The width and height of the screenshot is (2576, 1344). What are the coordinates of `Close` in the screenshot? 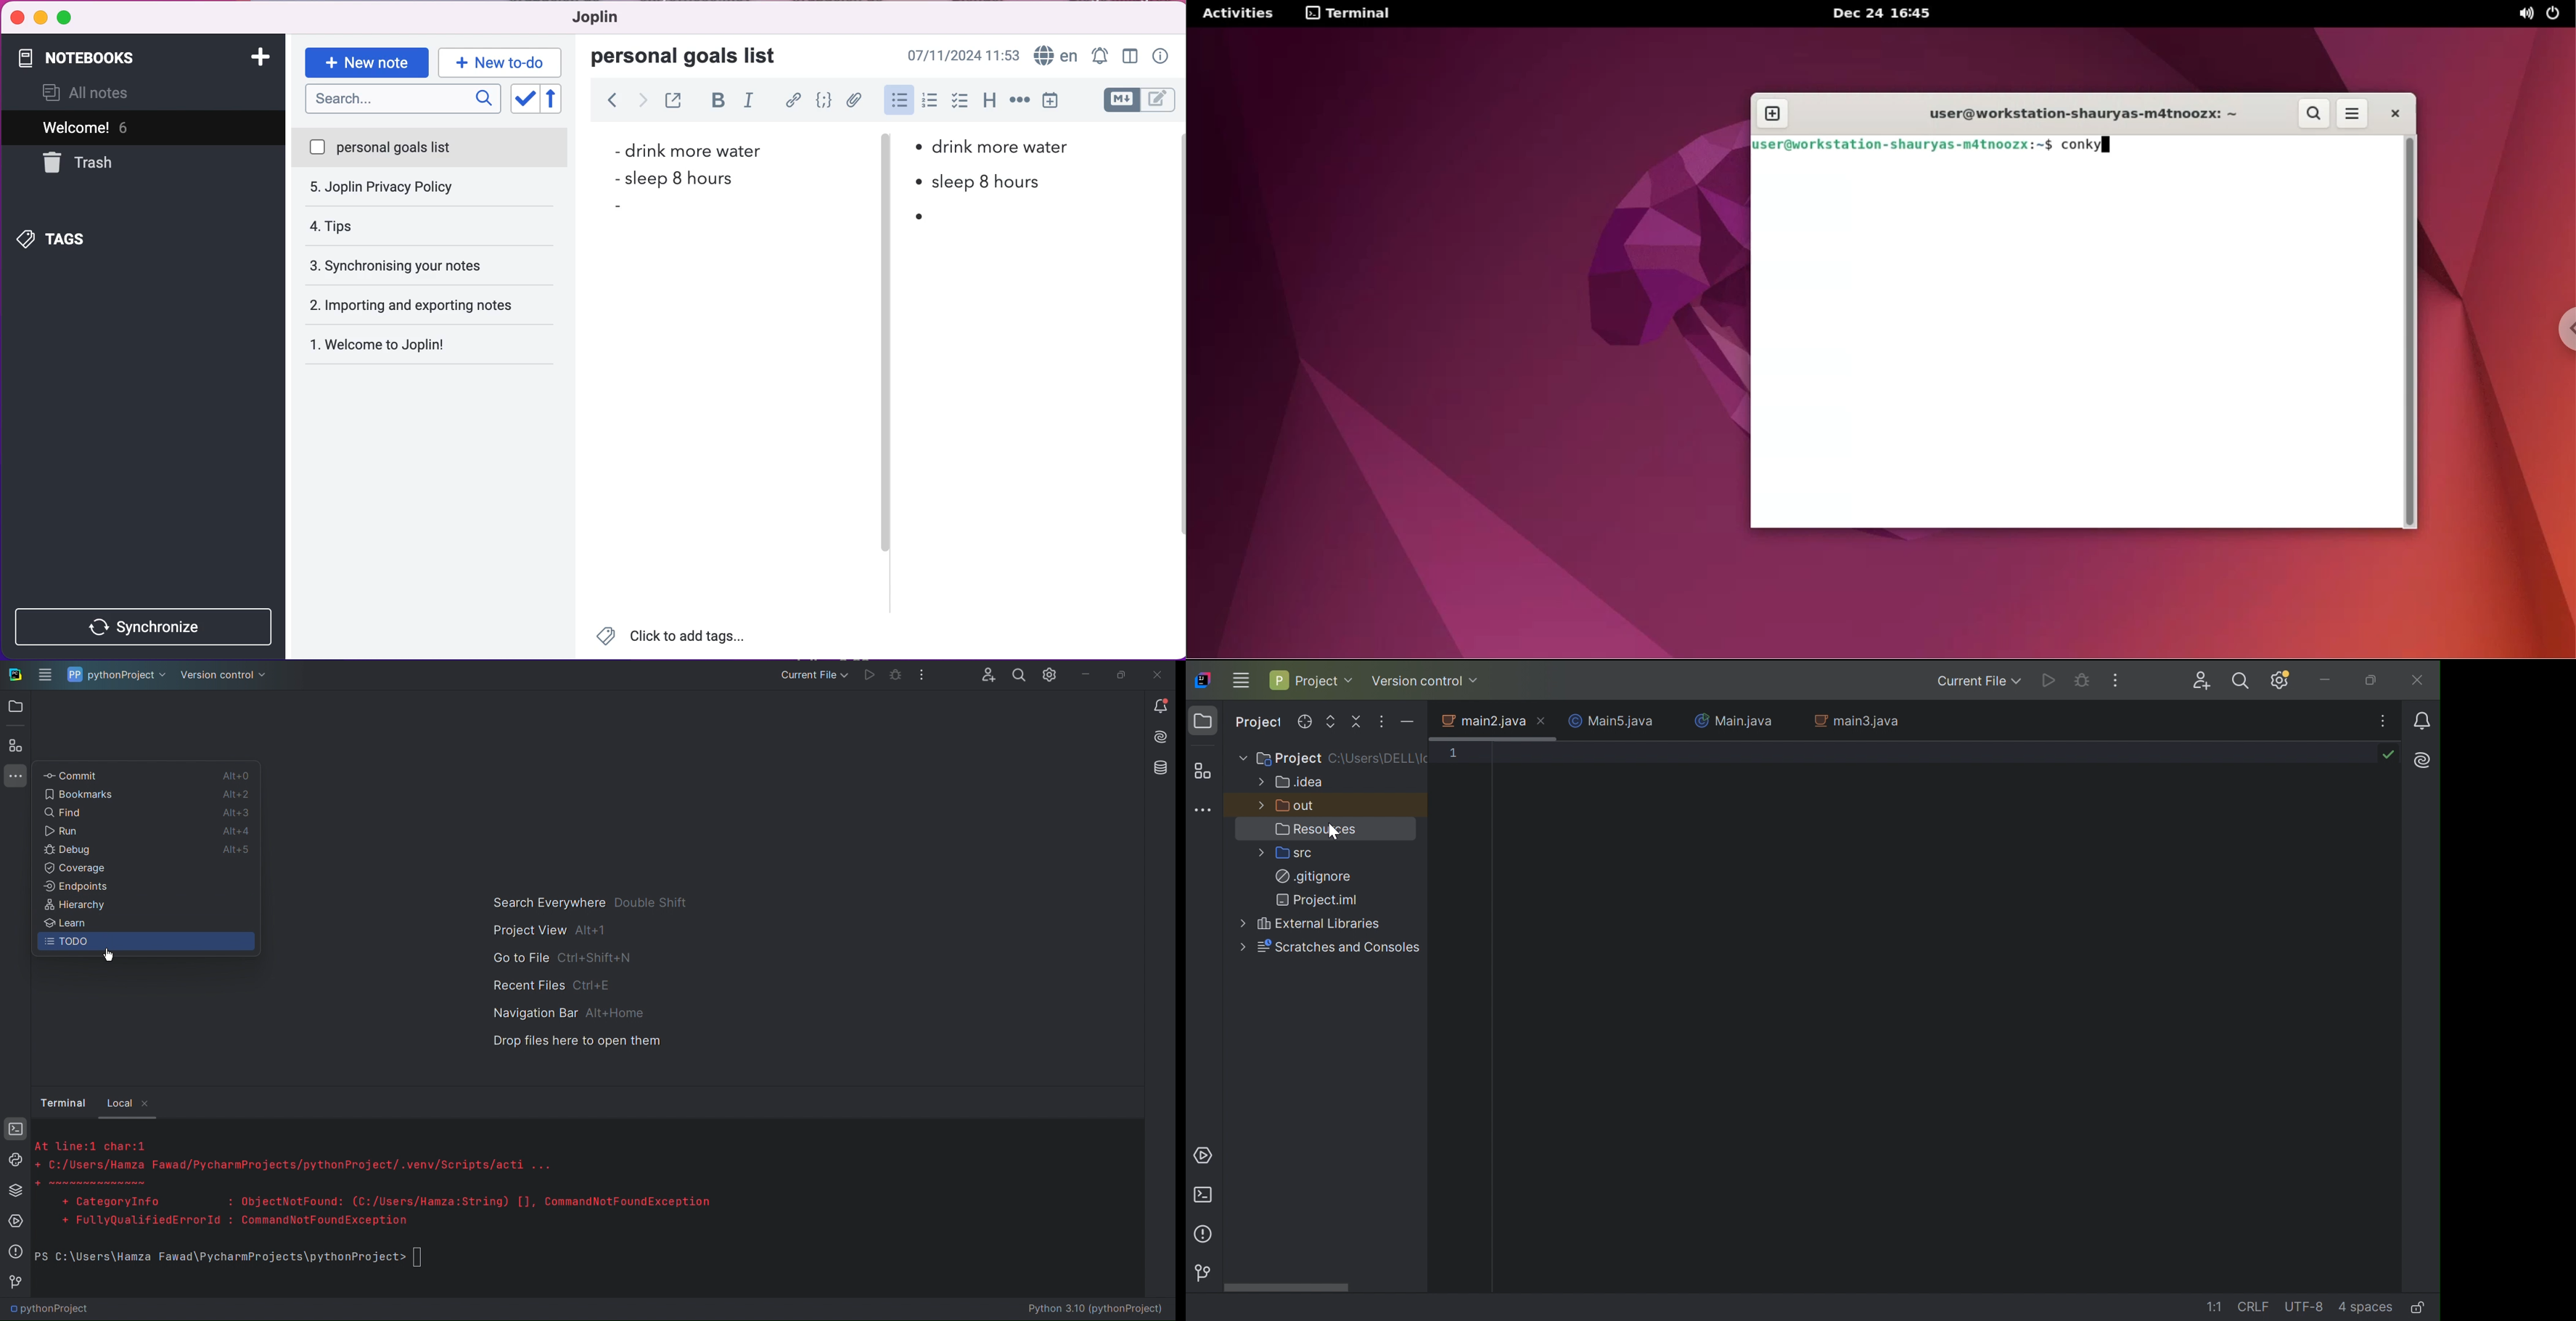 It's located at (1543, 722).